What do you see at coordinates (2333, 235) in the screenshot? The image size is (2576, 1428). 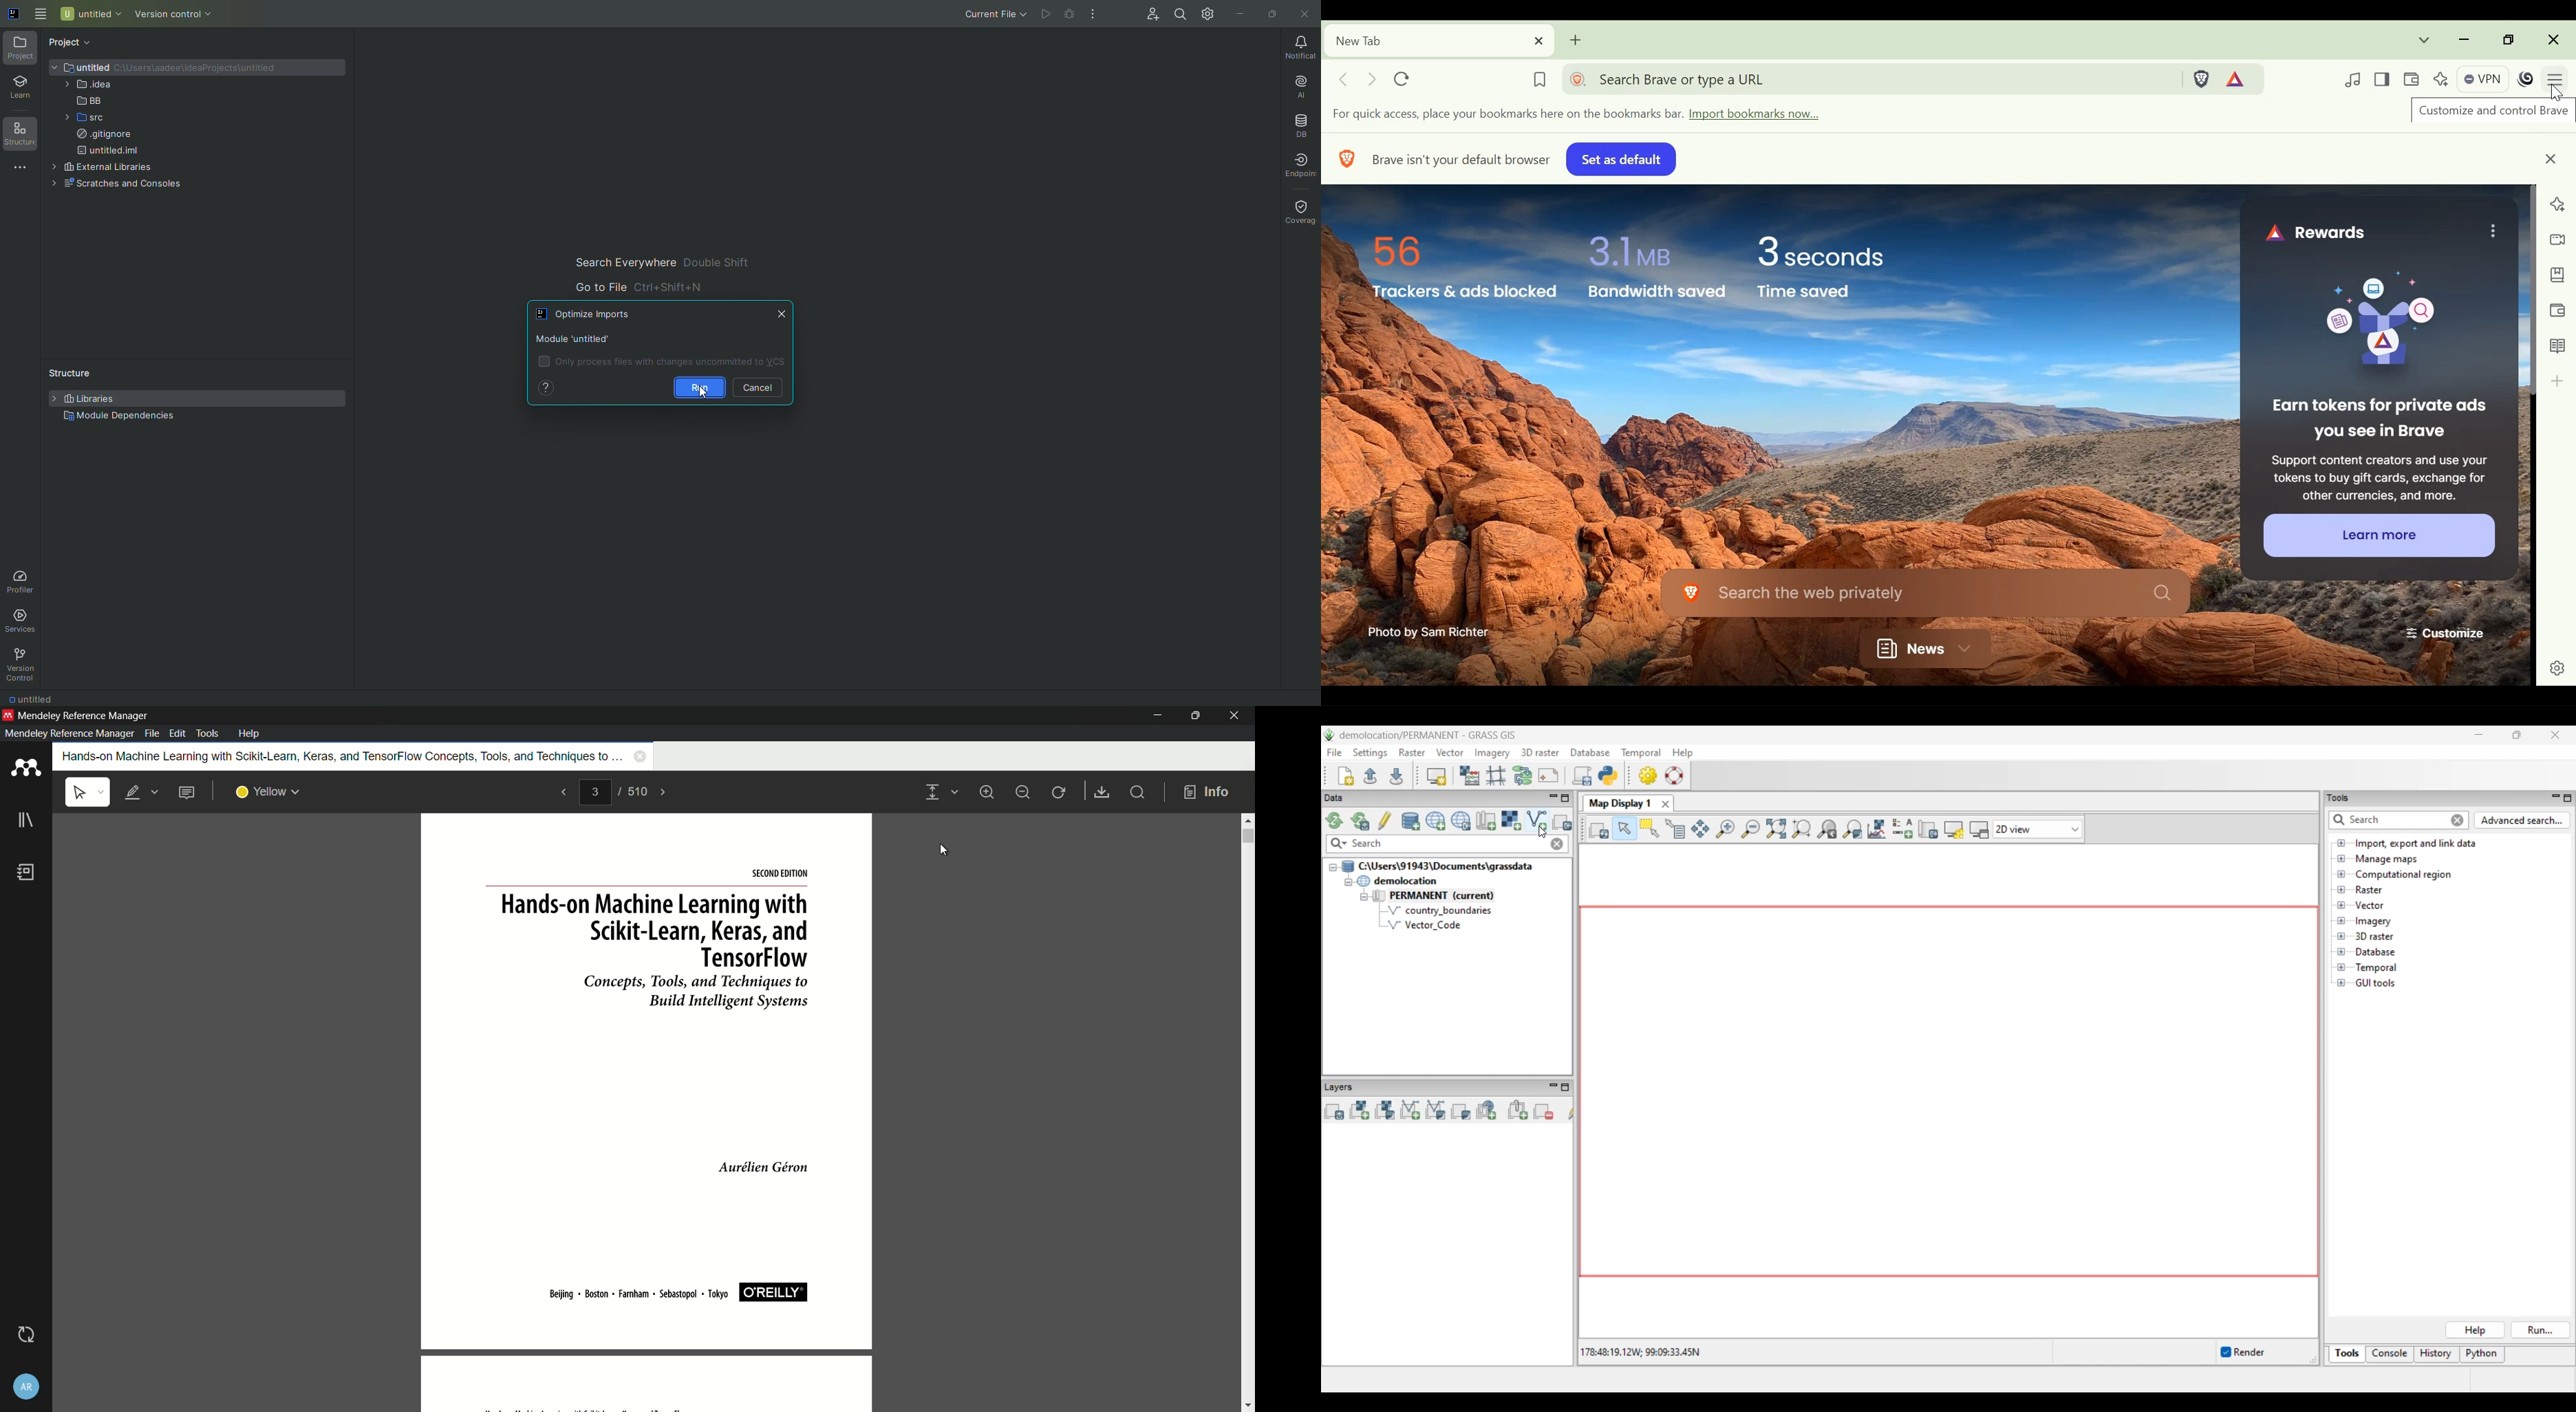 I see `Rewards` at bounding box center [2333, 235].